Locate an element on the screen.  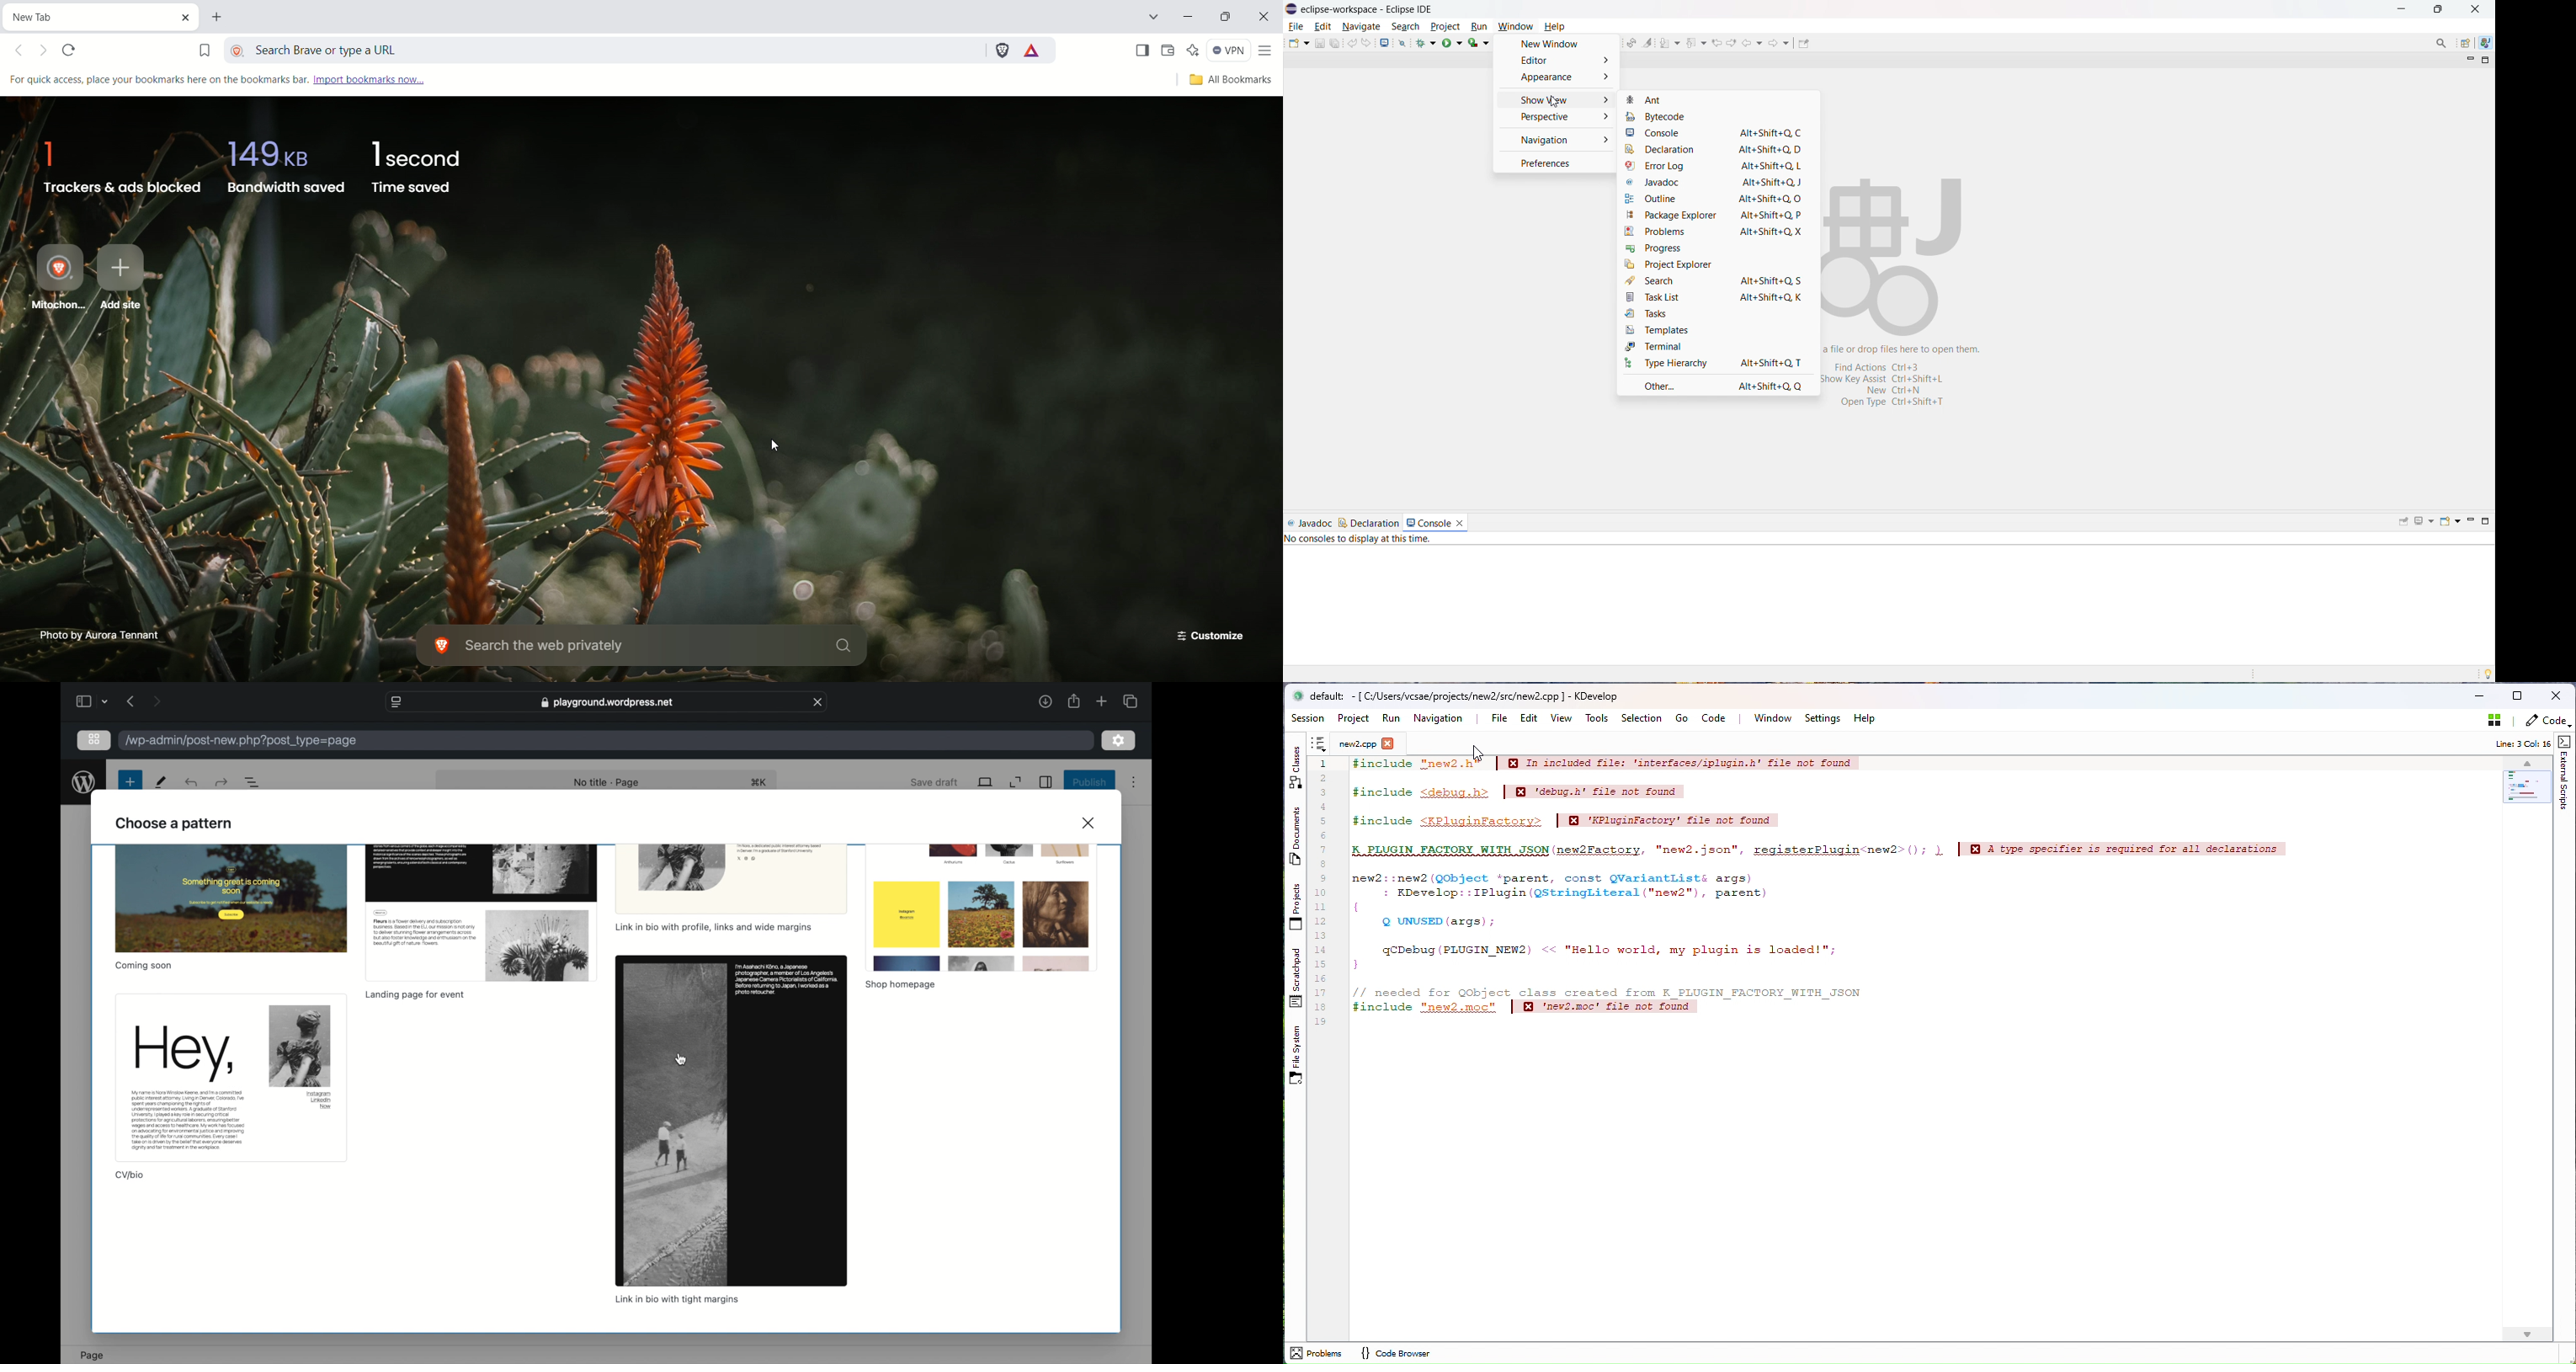
save draft is located at coordinates (934, 782).